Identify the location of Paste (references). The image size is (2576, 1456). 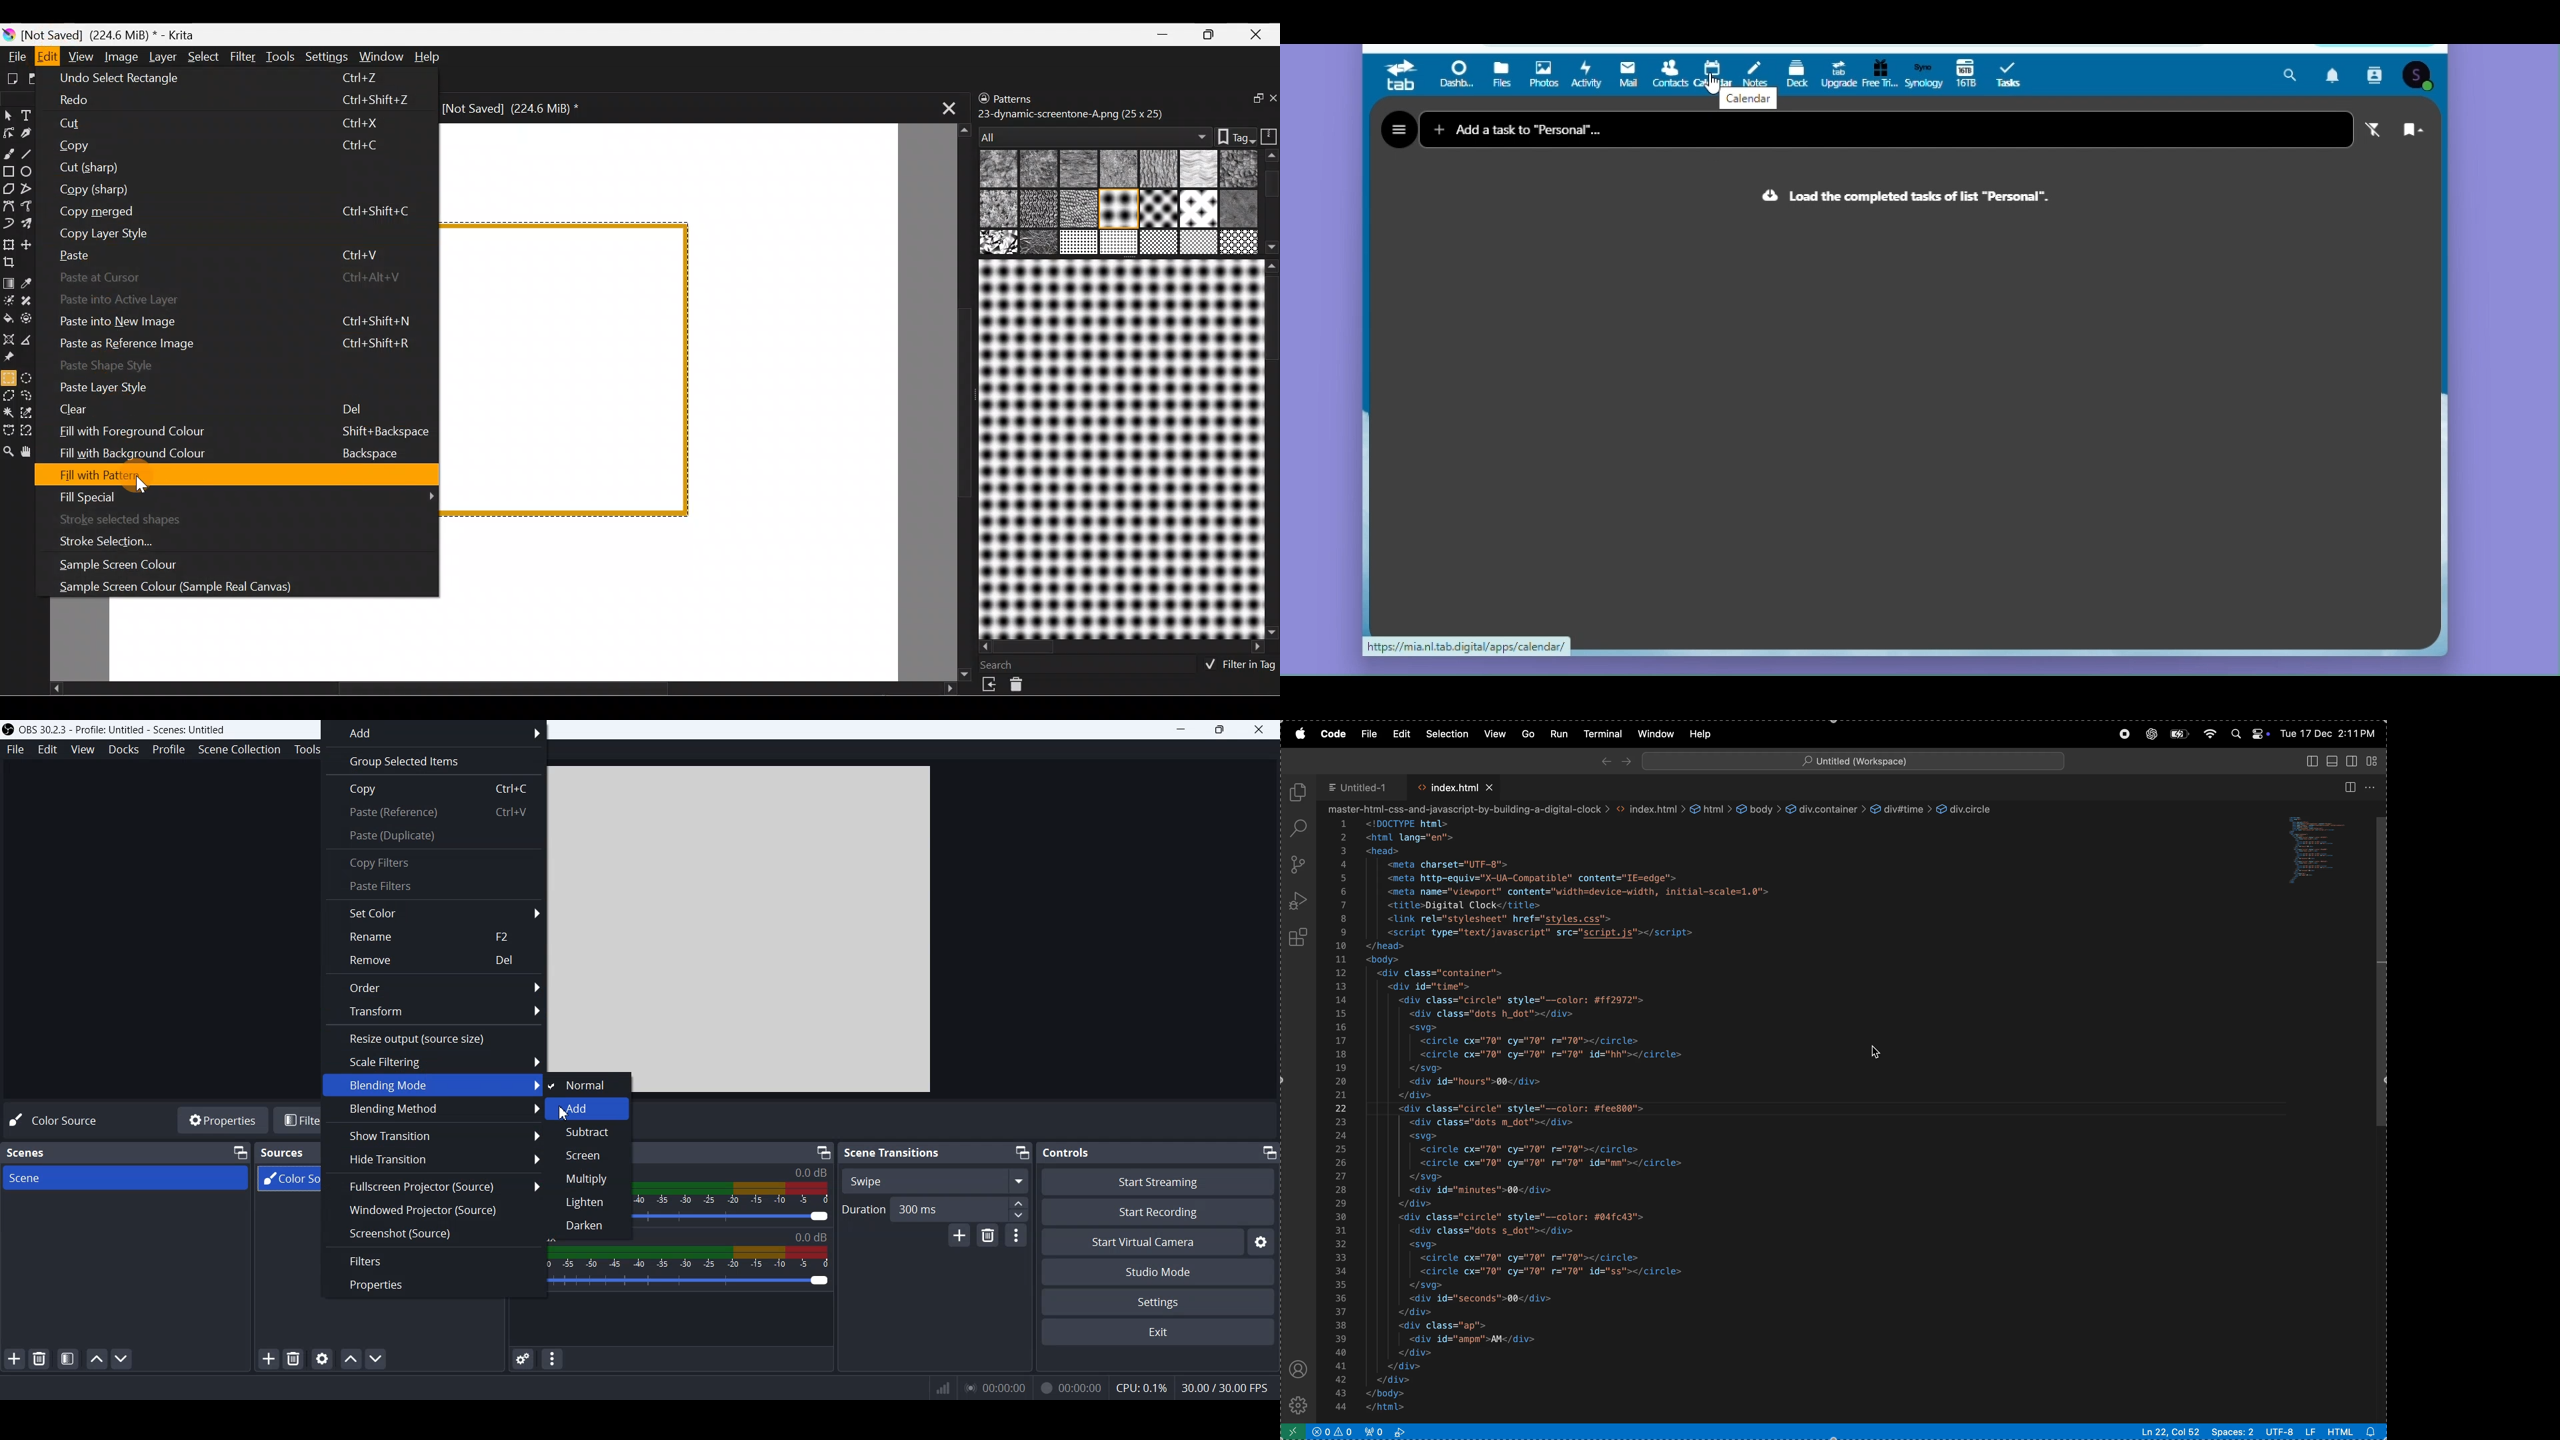
(433, 815).